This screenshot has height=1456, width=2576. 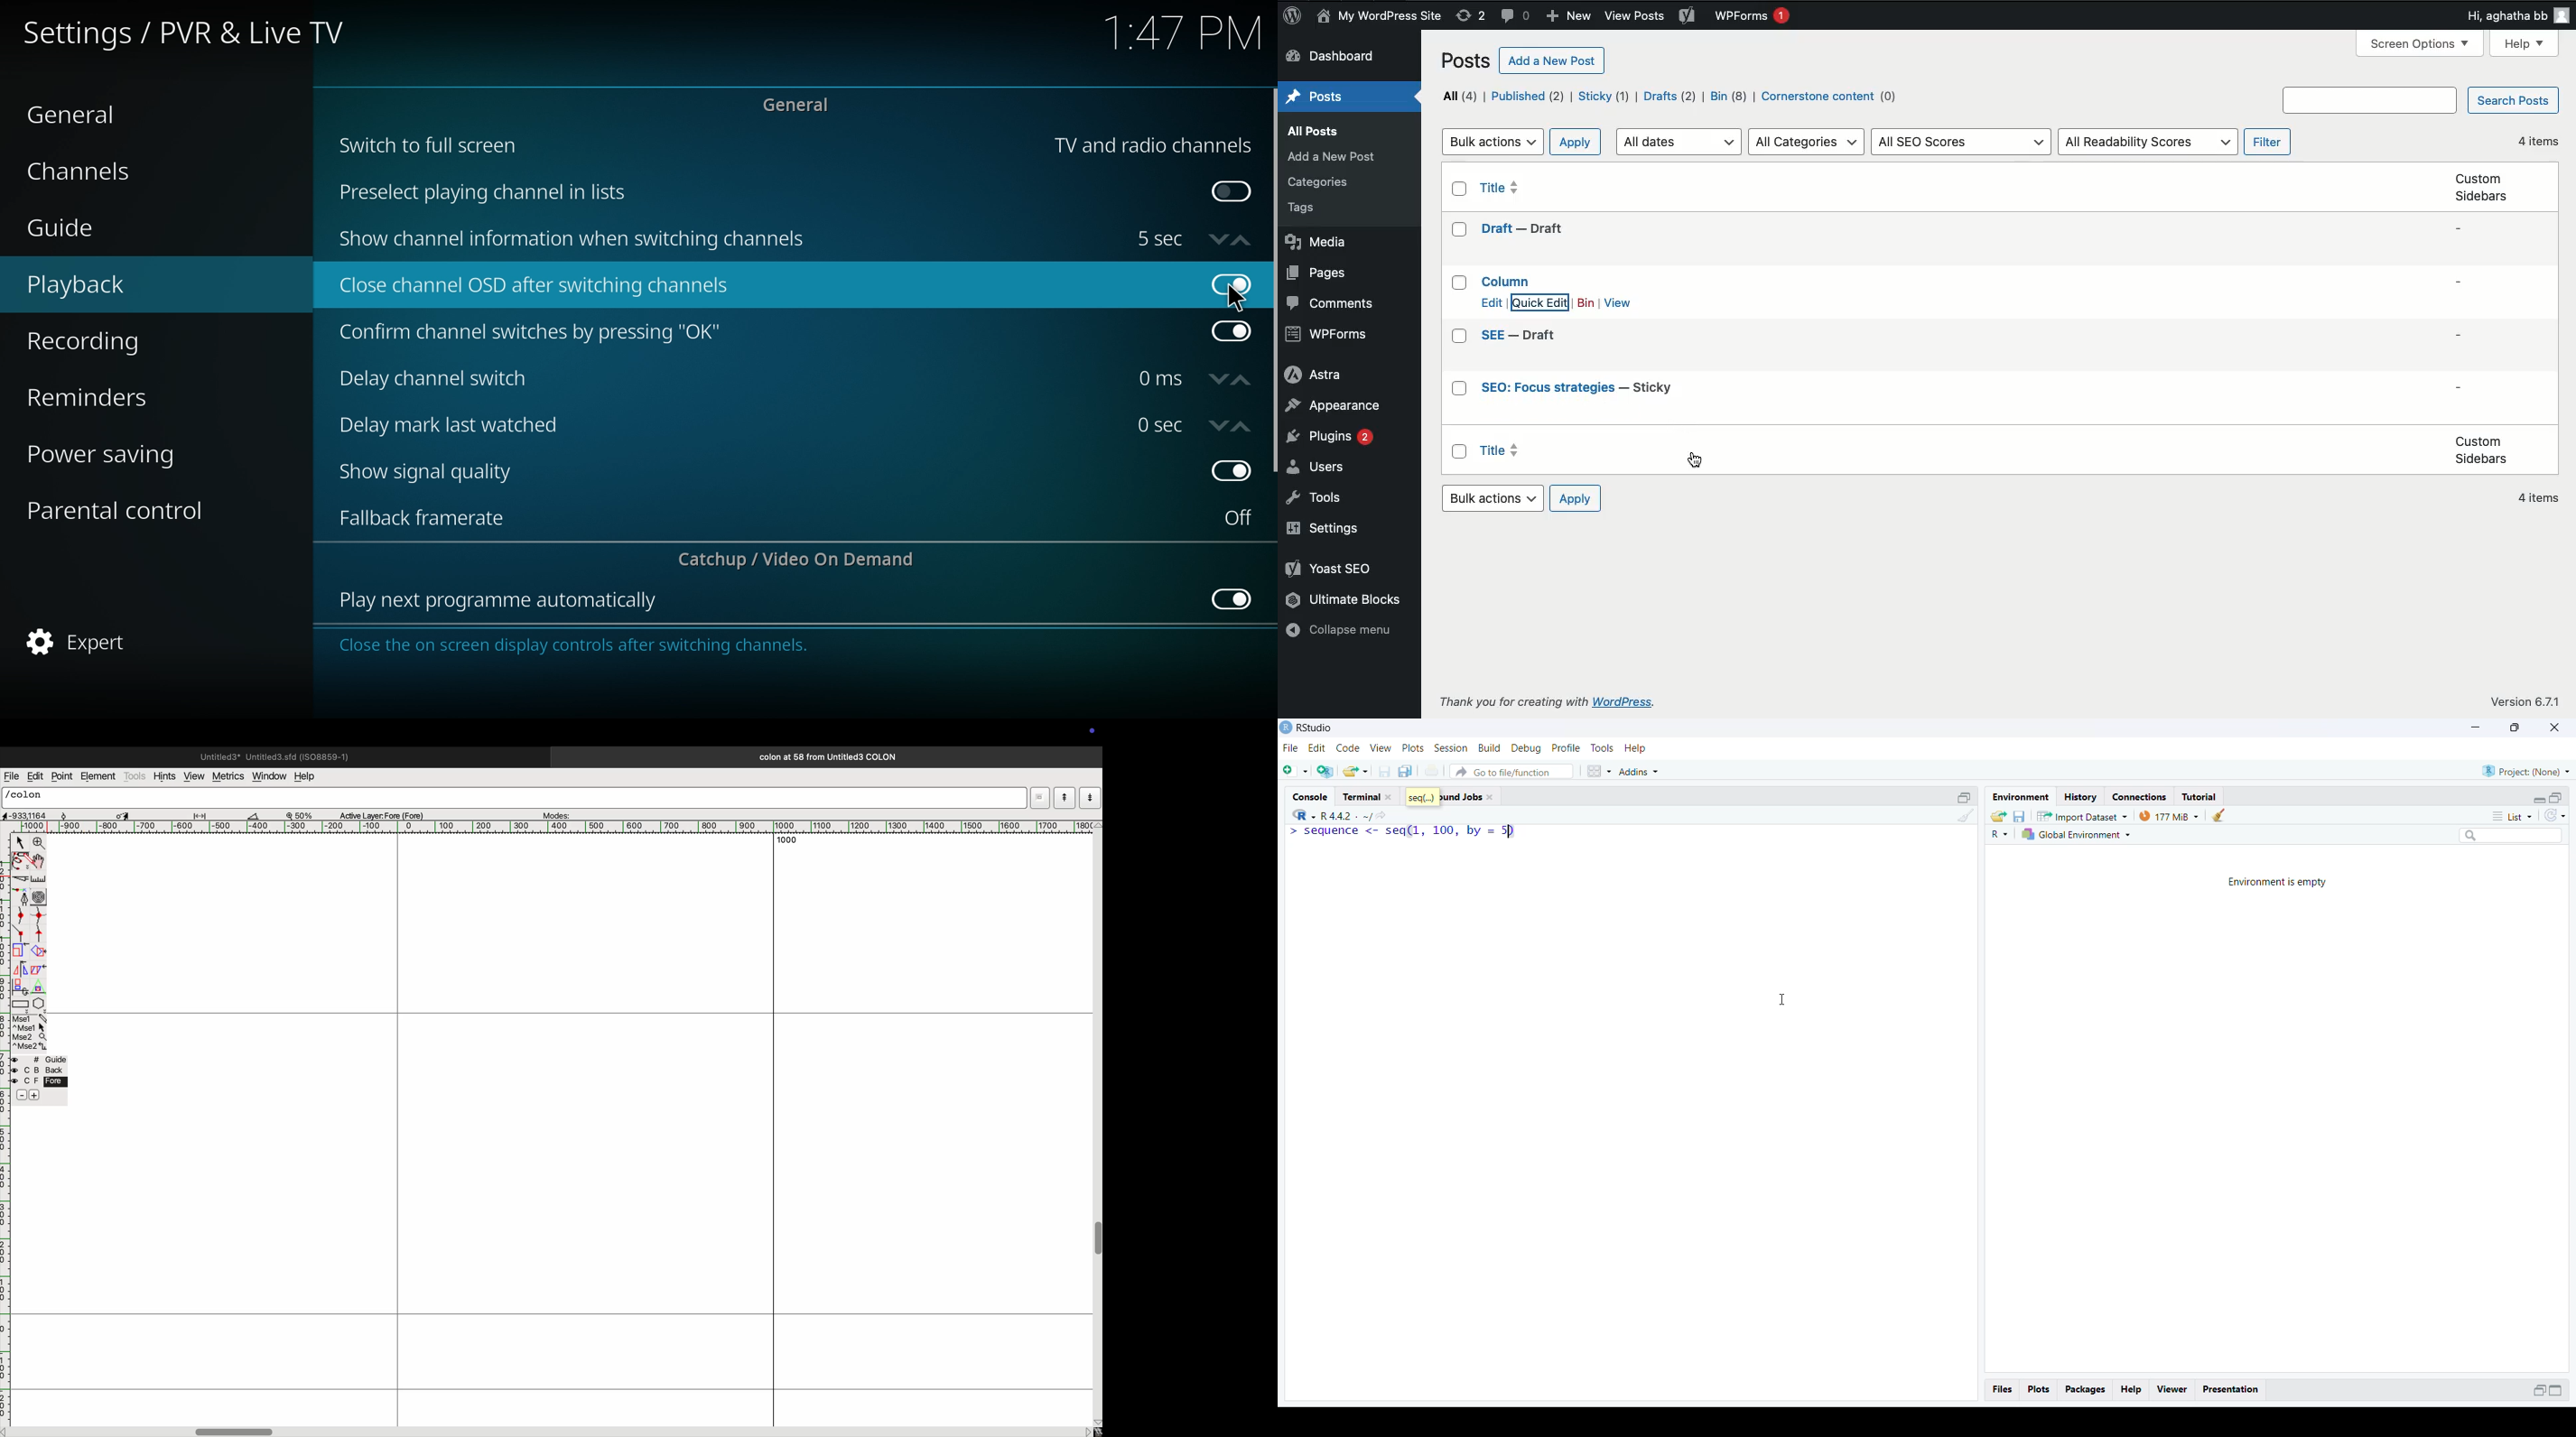 I want to click on R, so click(x=1999, y=835).